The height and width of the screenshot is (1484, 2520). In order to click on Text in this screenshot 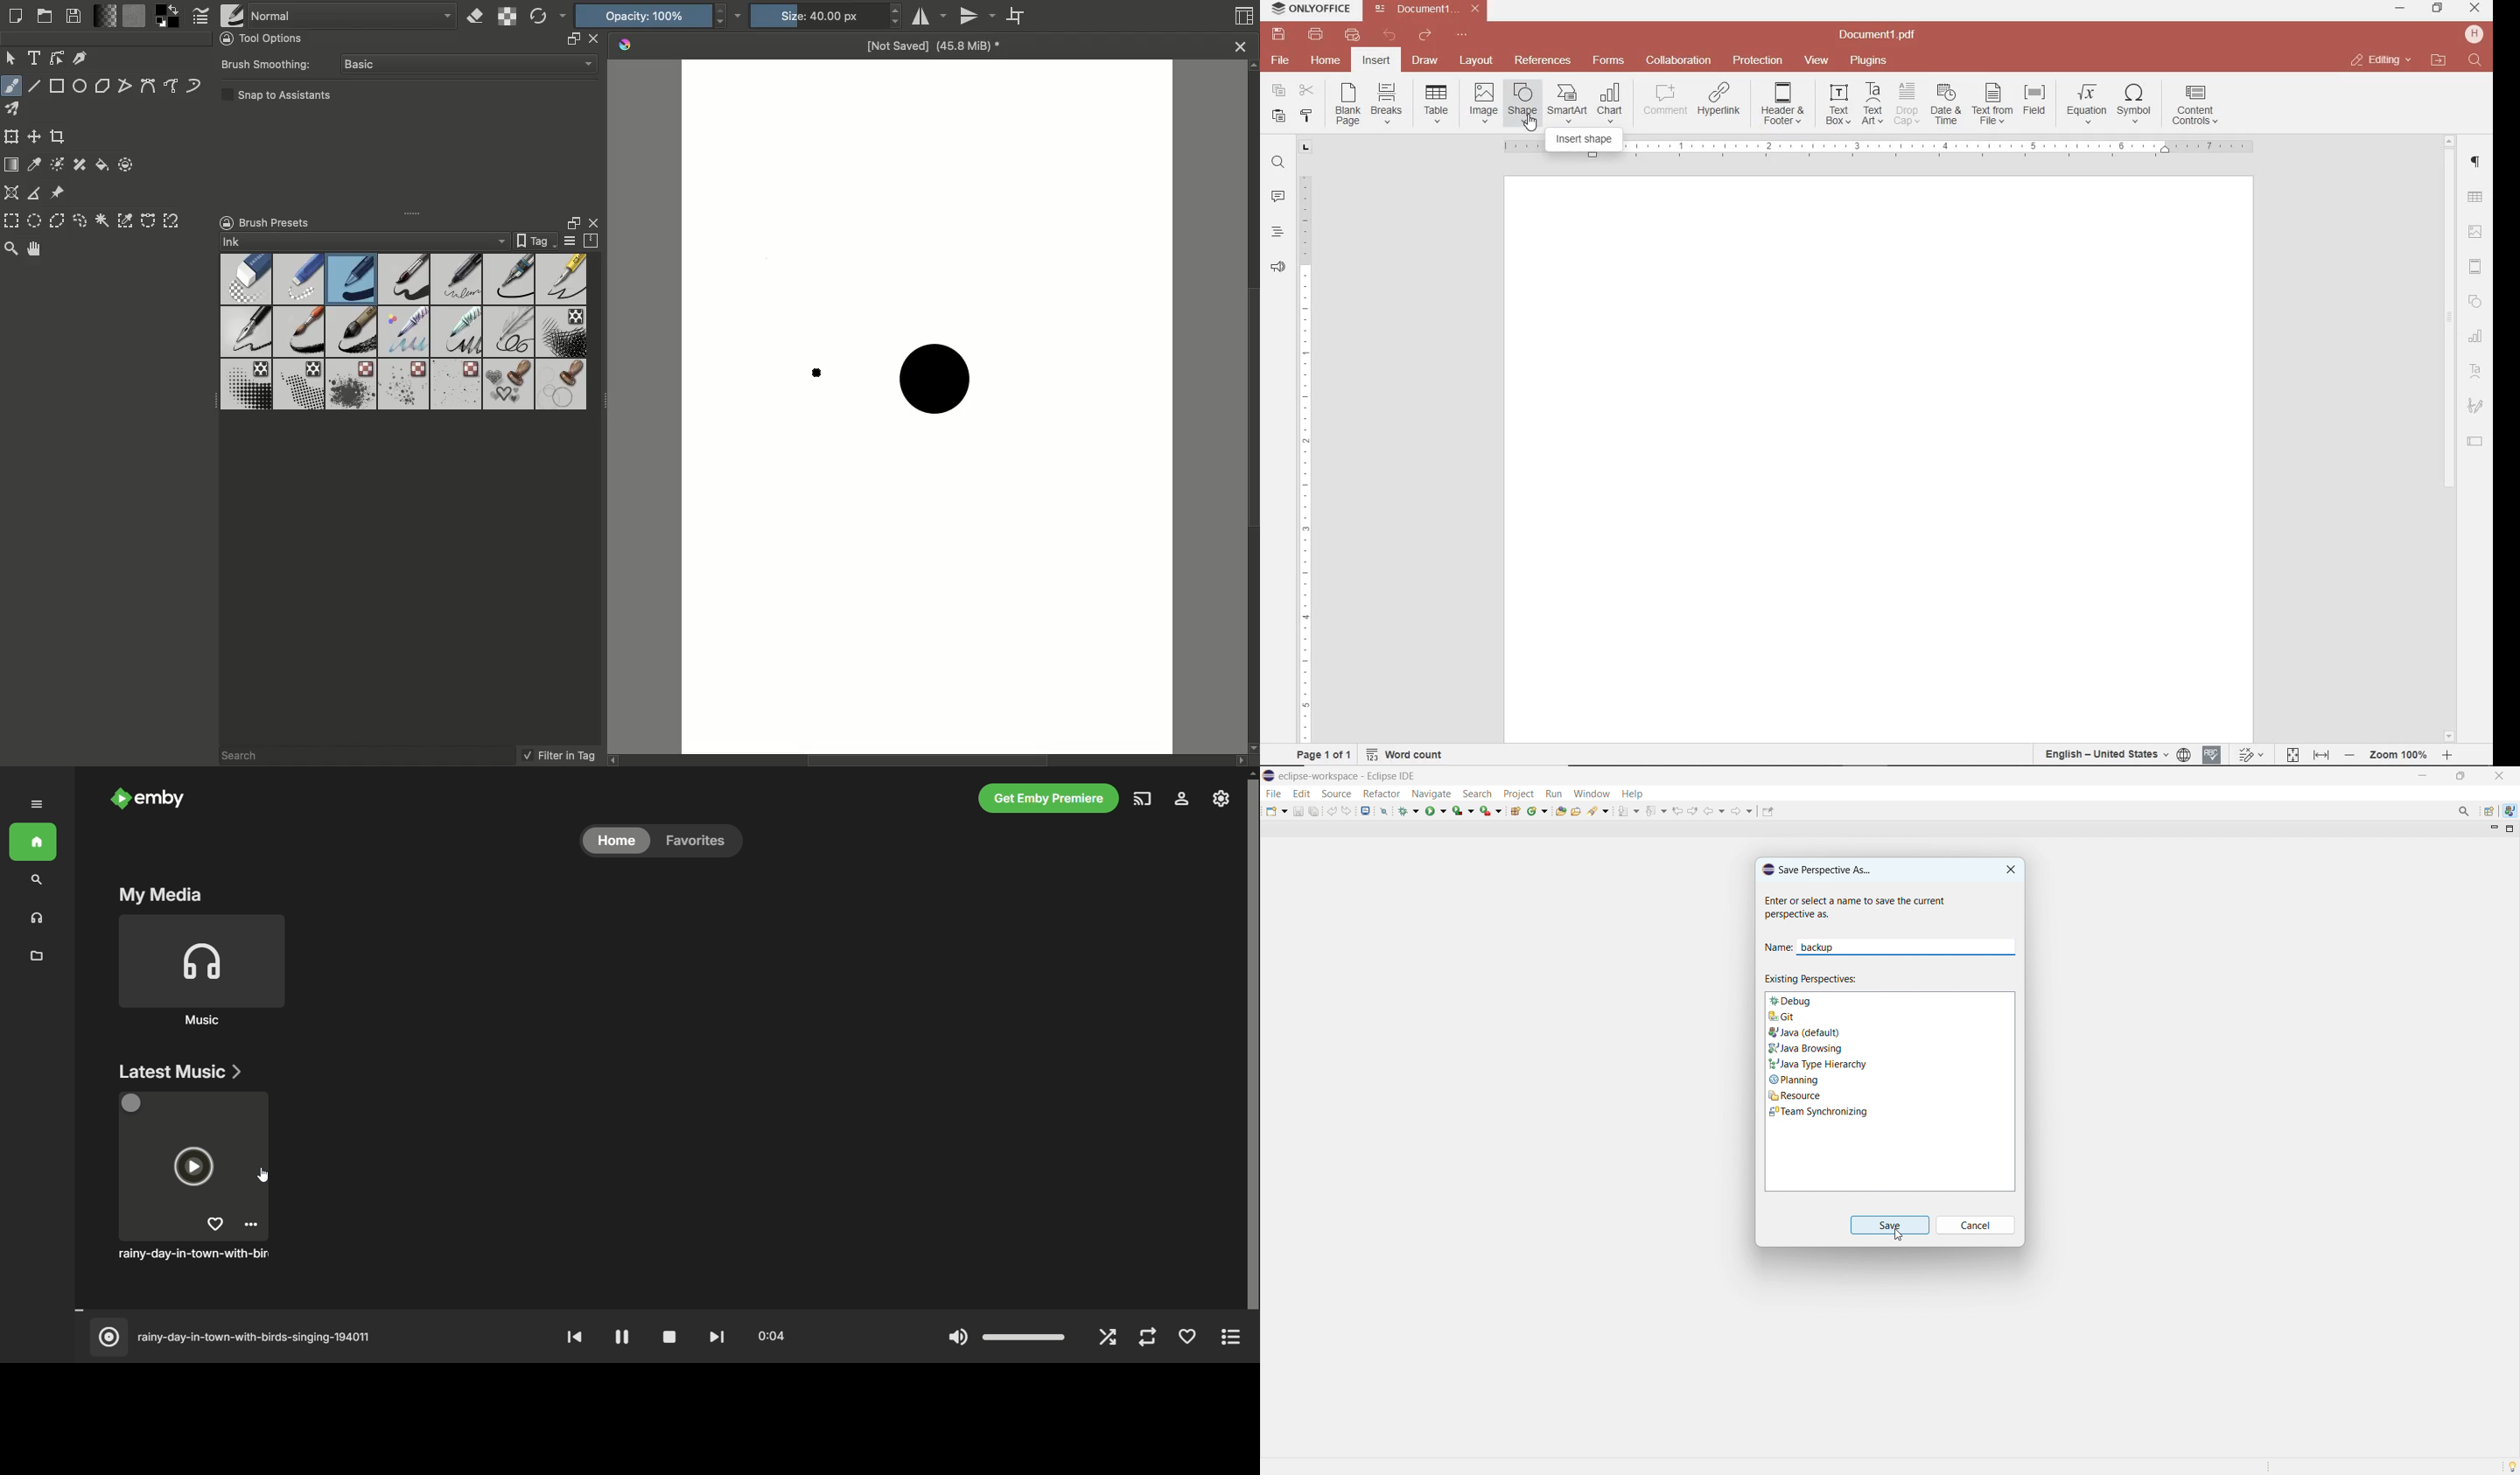, I will do `click(36, 58)`.